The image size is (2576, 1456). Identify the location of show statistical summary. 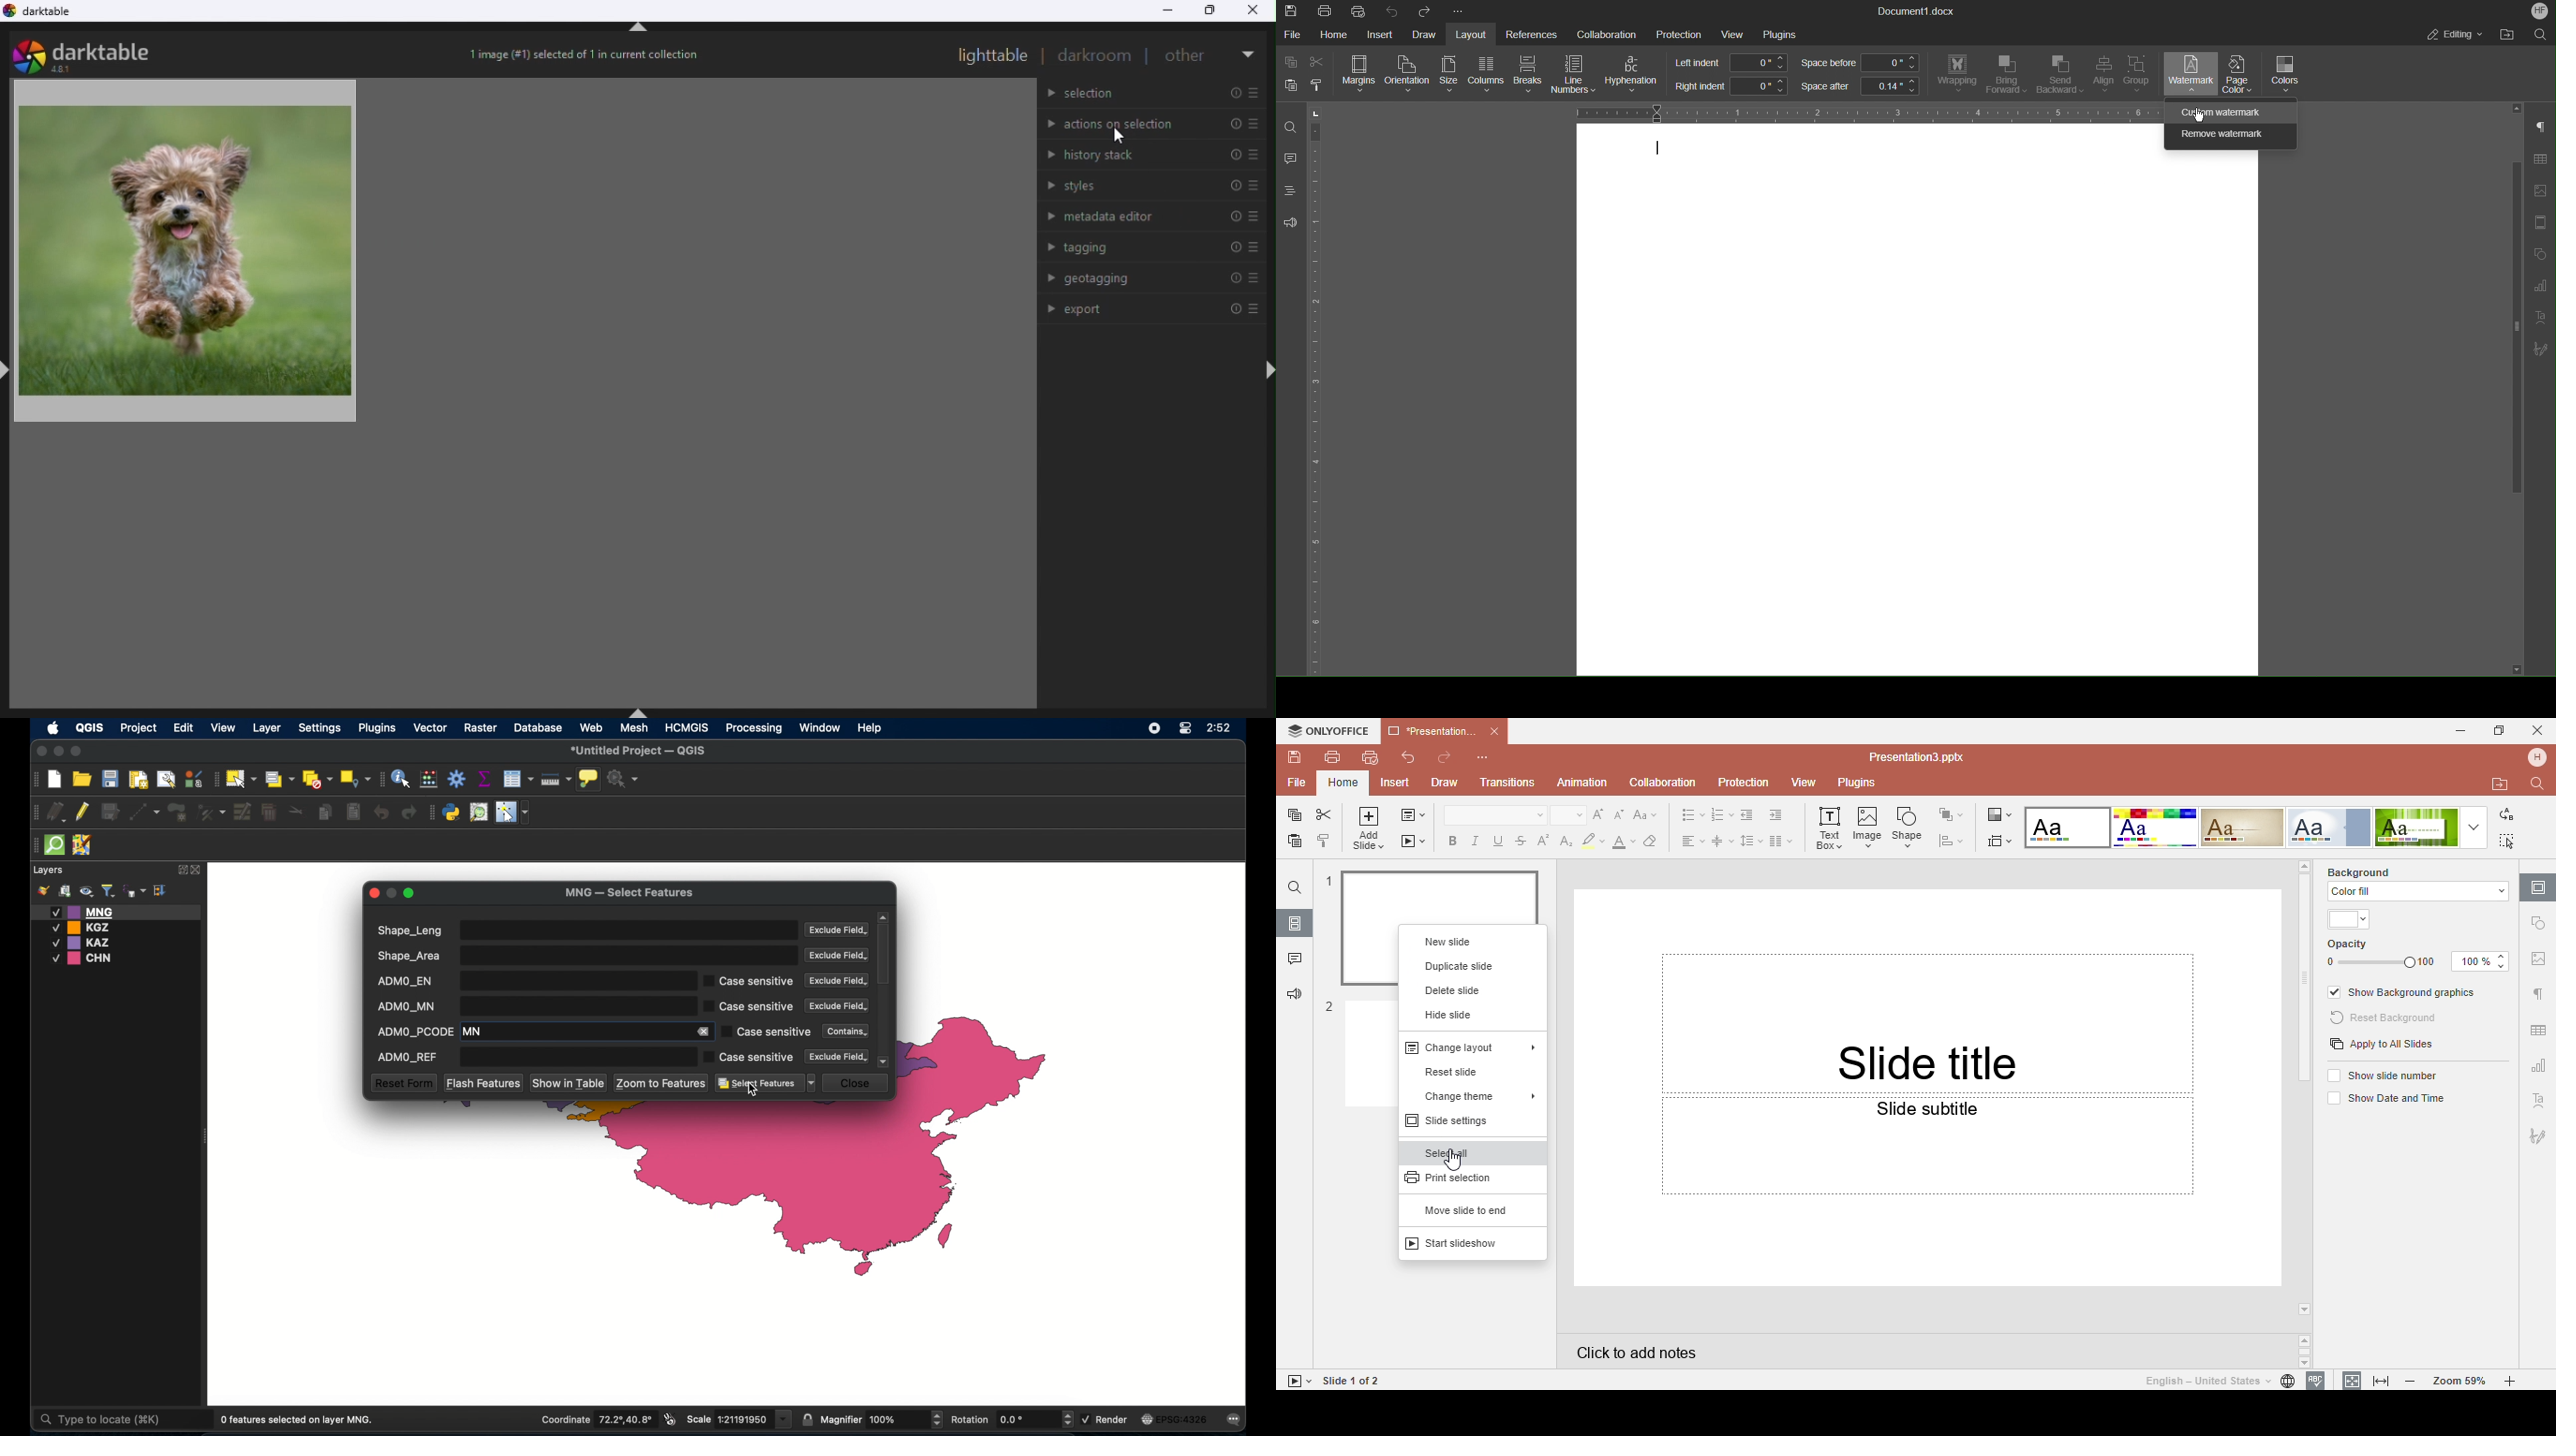
(484, 778).